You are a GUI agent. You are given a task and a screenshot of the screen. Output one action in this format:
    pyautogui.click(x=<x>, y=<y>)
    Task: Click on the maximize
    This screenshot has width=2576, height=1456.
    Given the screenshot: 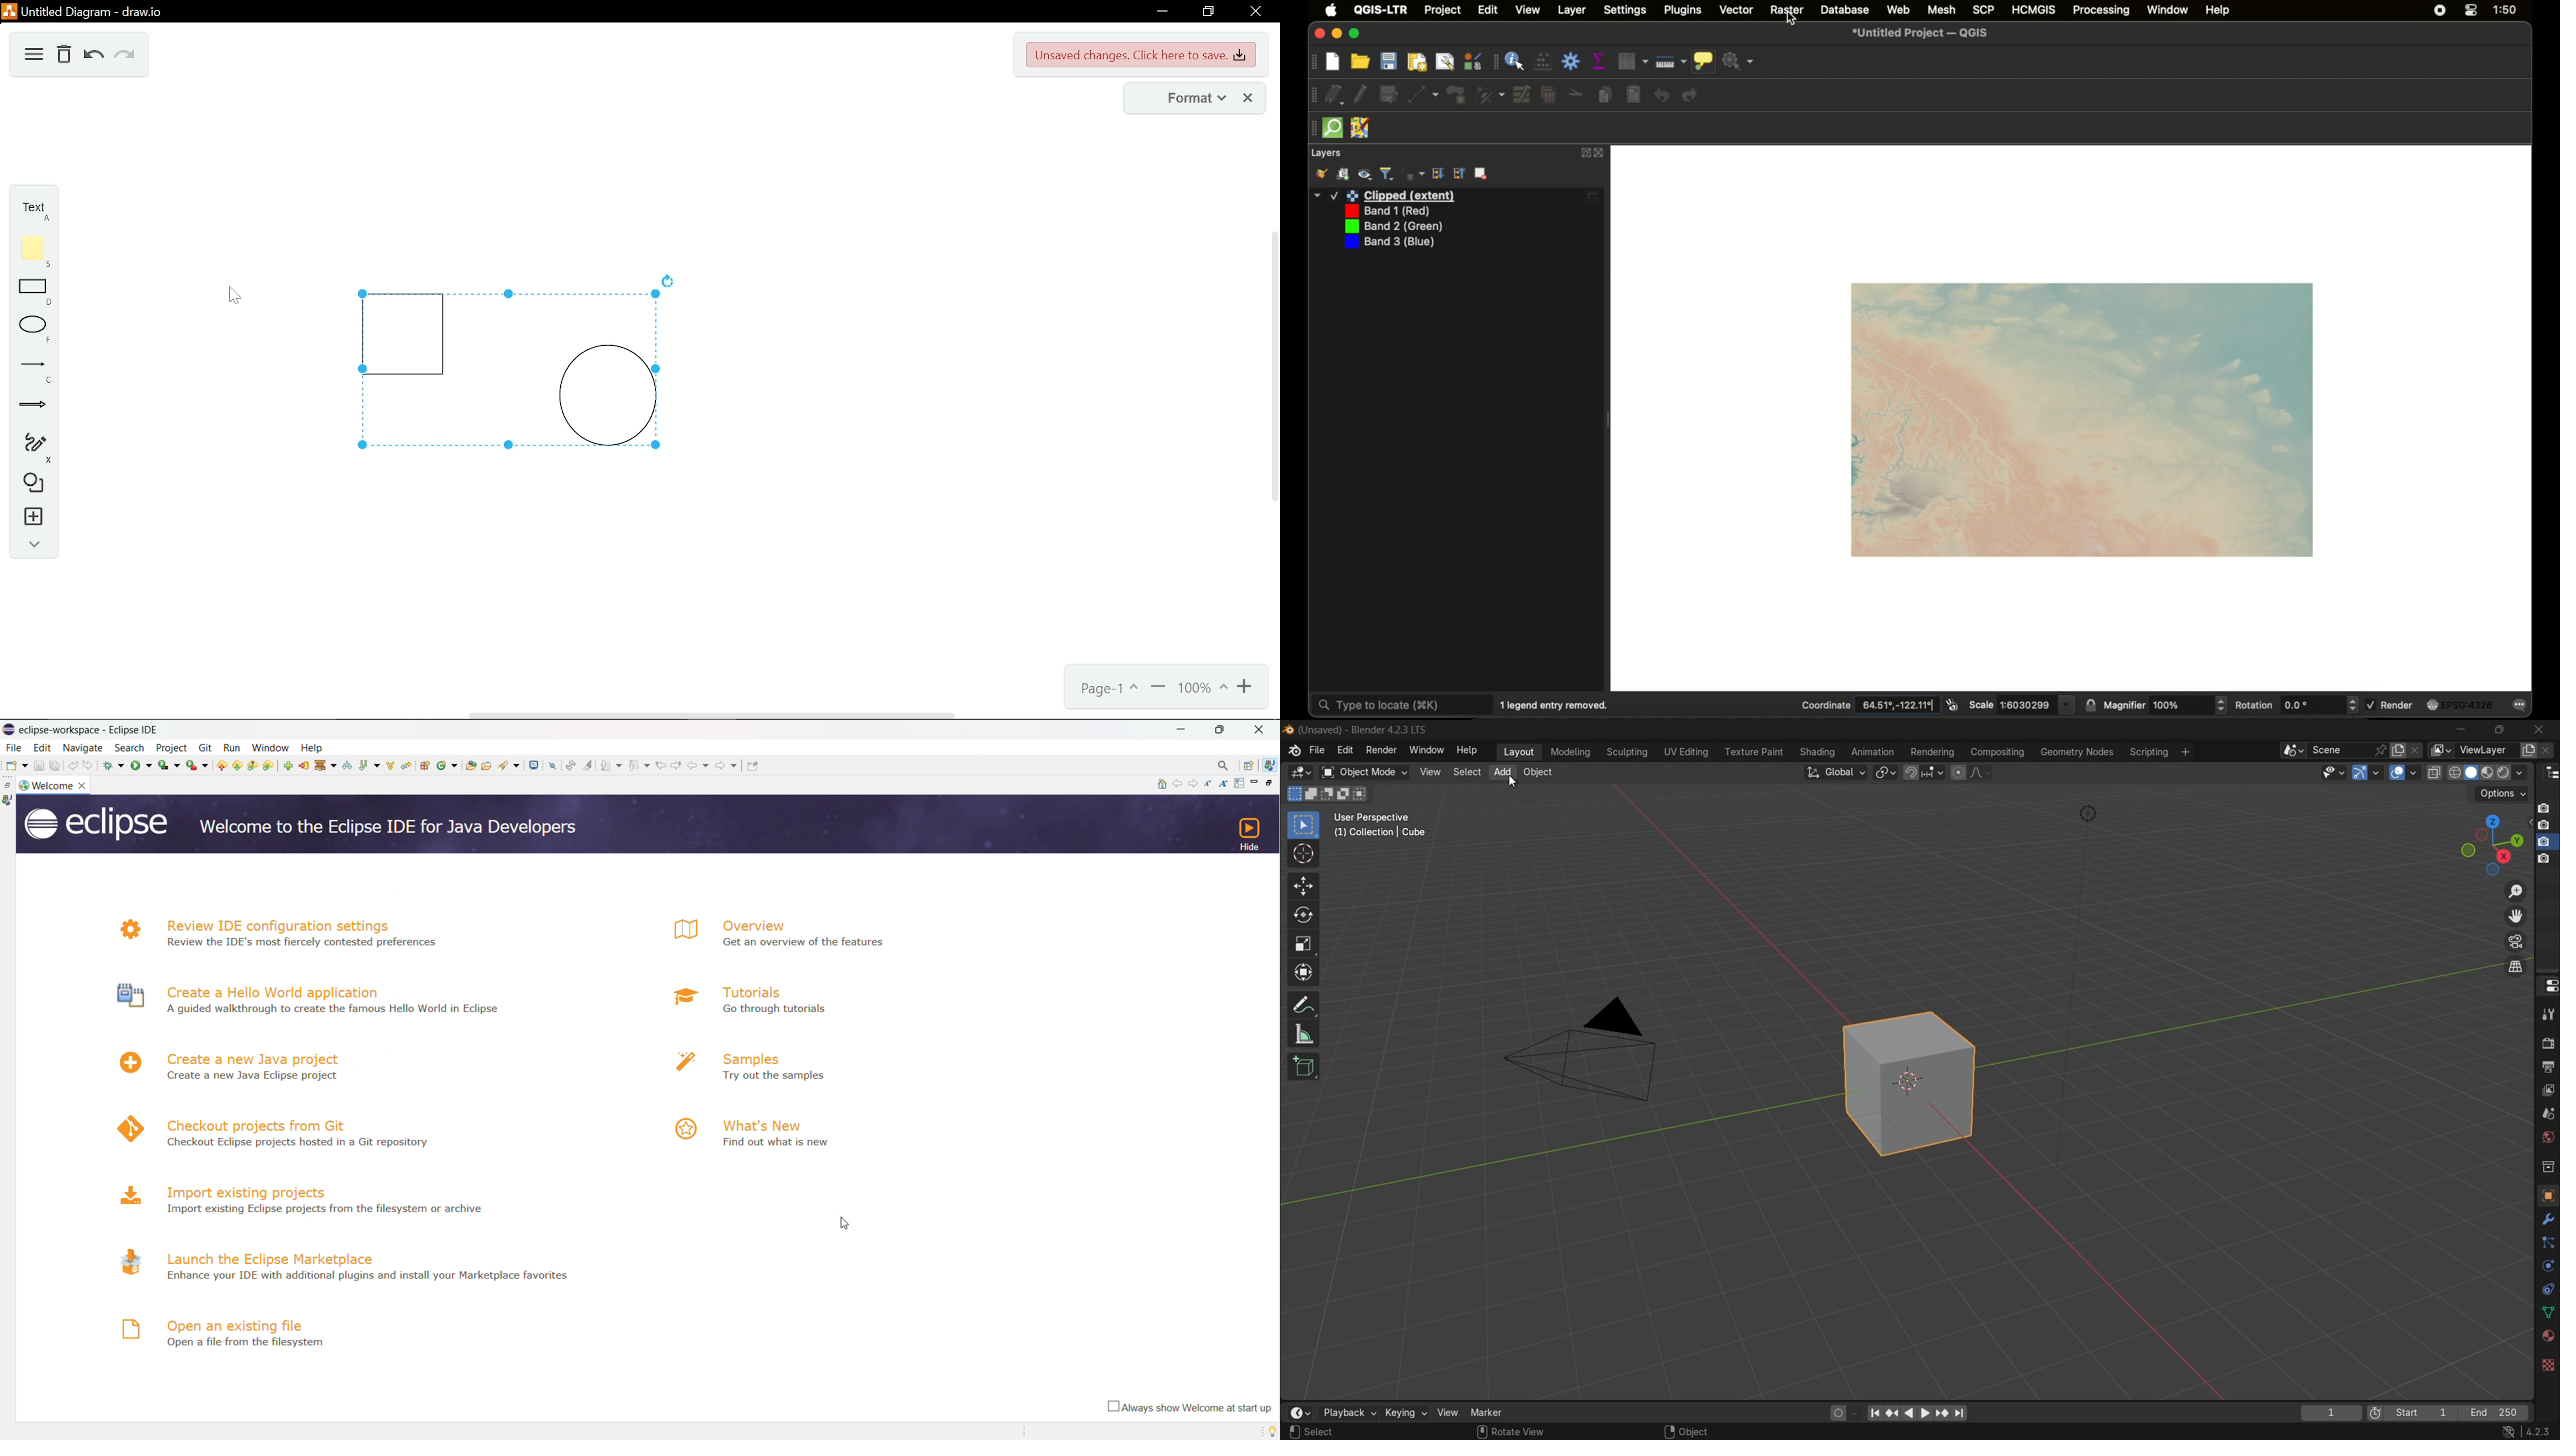 What is the action you would take?
    pyautogui.click(x=1356, y=34)
    